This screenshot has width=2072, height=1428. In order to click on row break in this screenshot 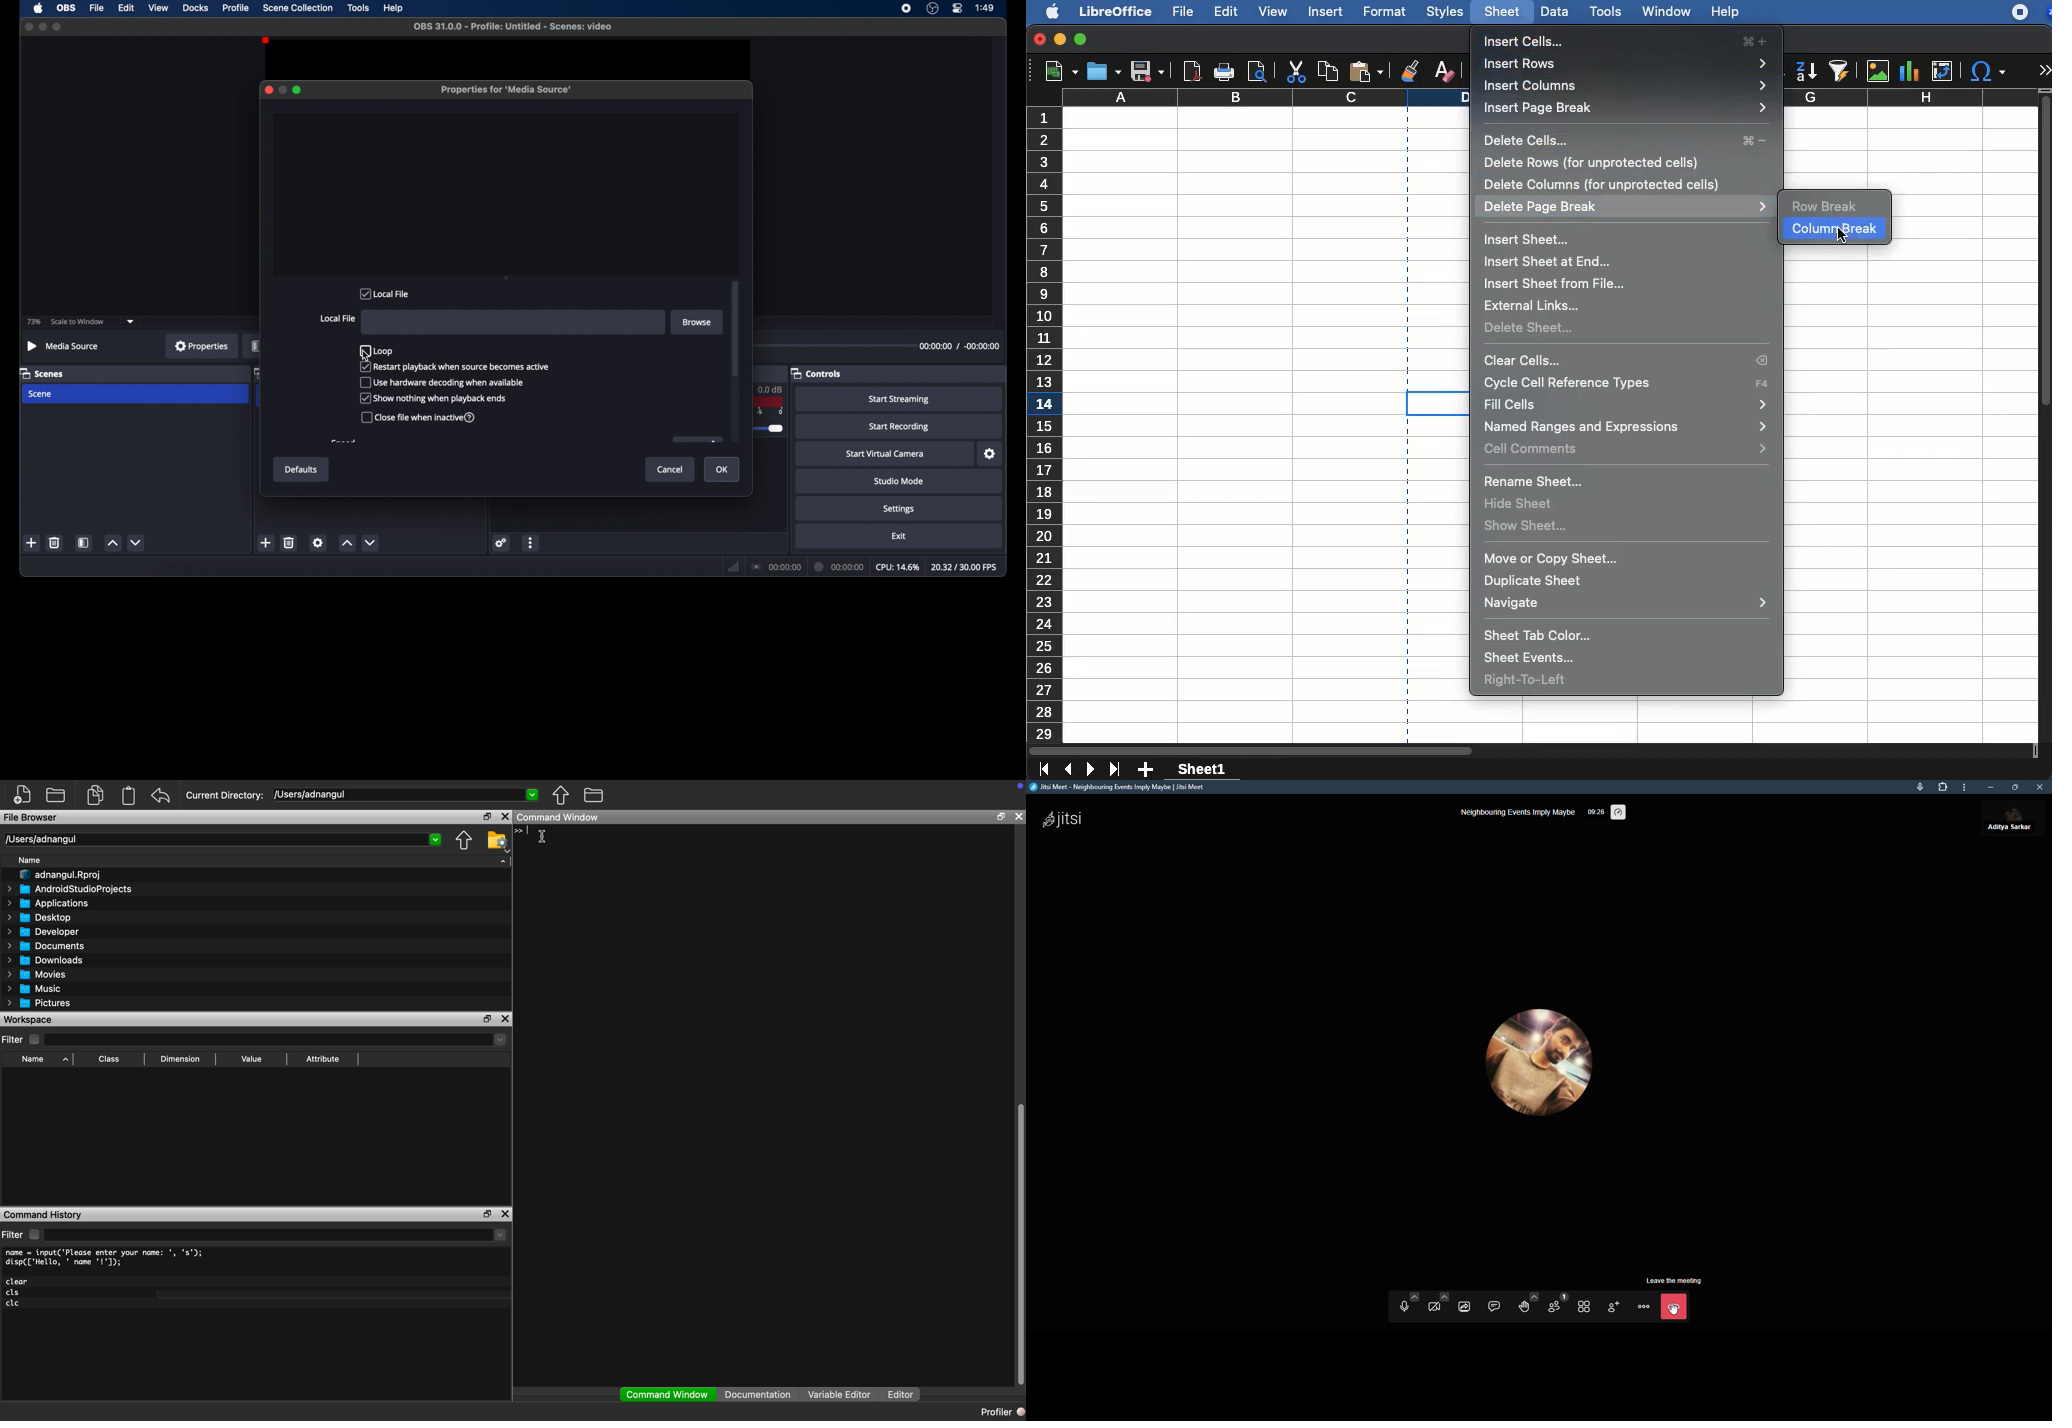, I will do `click(1829, 206)`.